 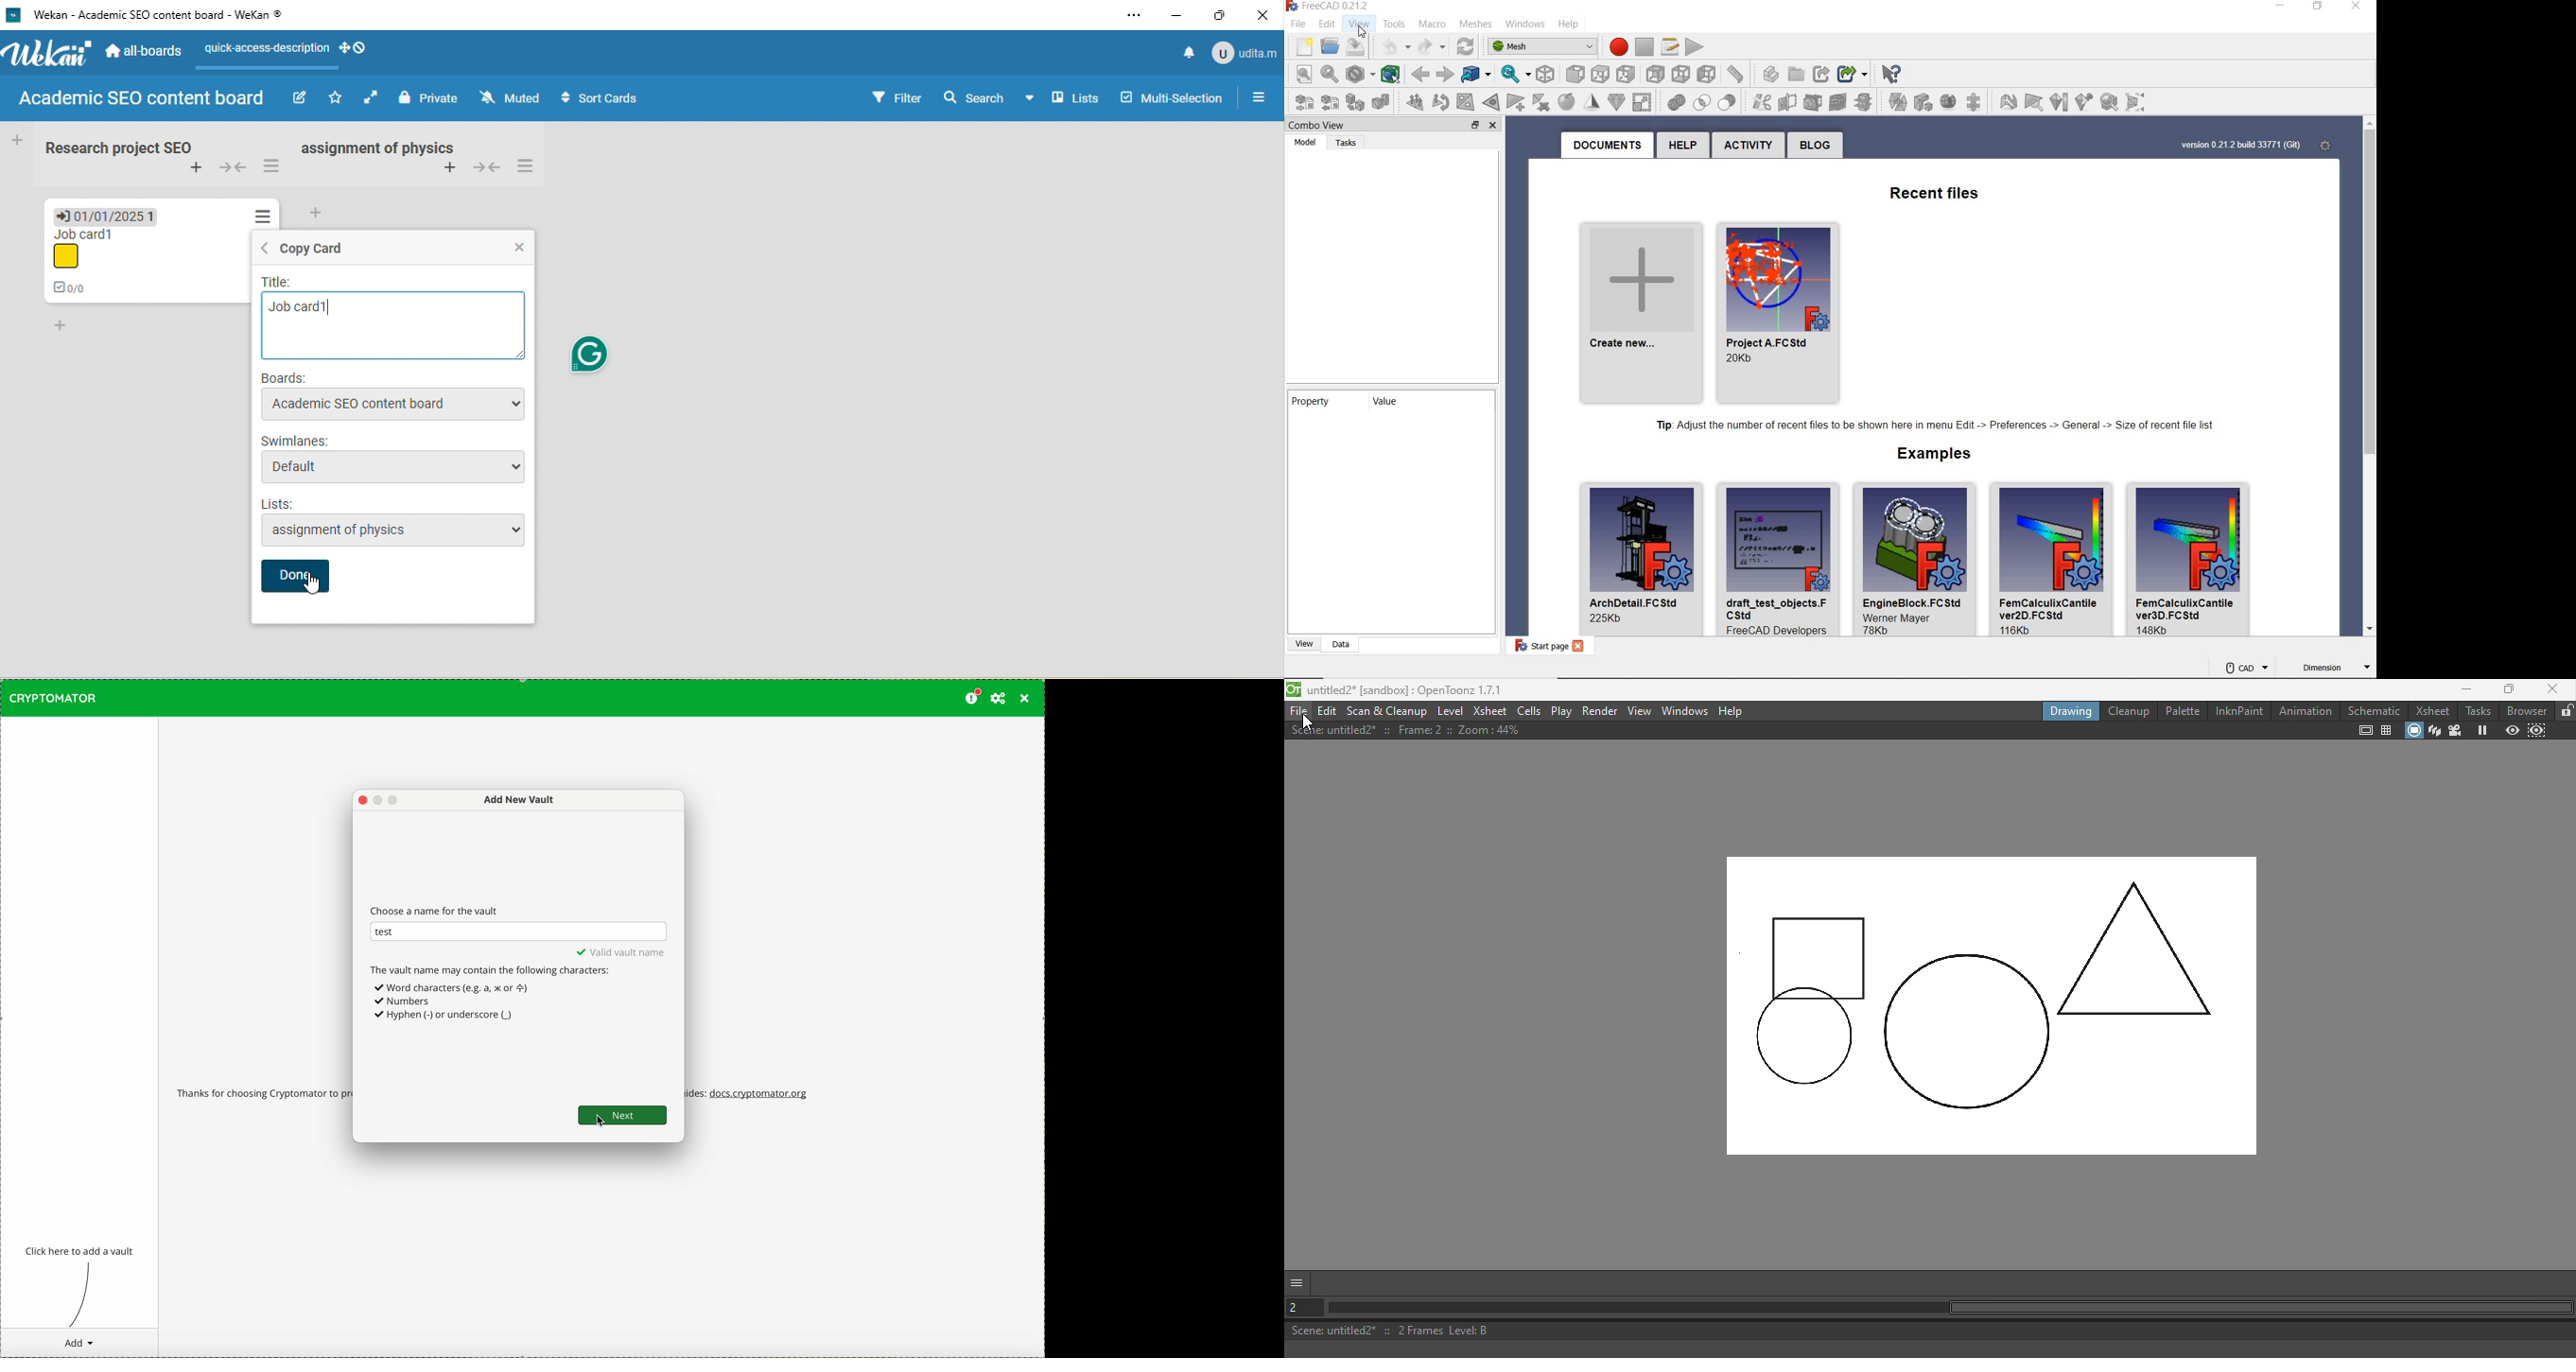 I want to click on decimation, so click(x=1593, y=100).